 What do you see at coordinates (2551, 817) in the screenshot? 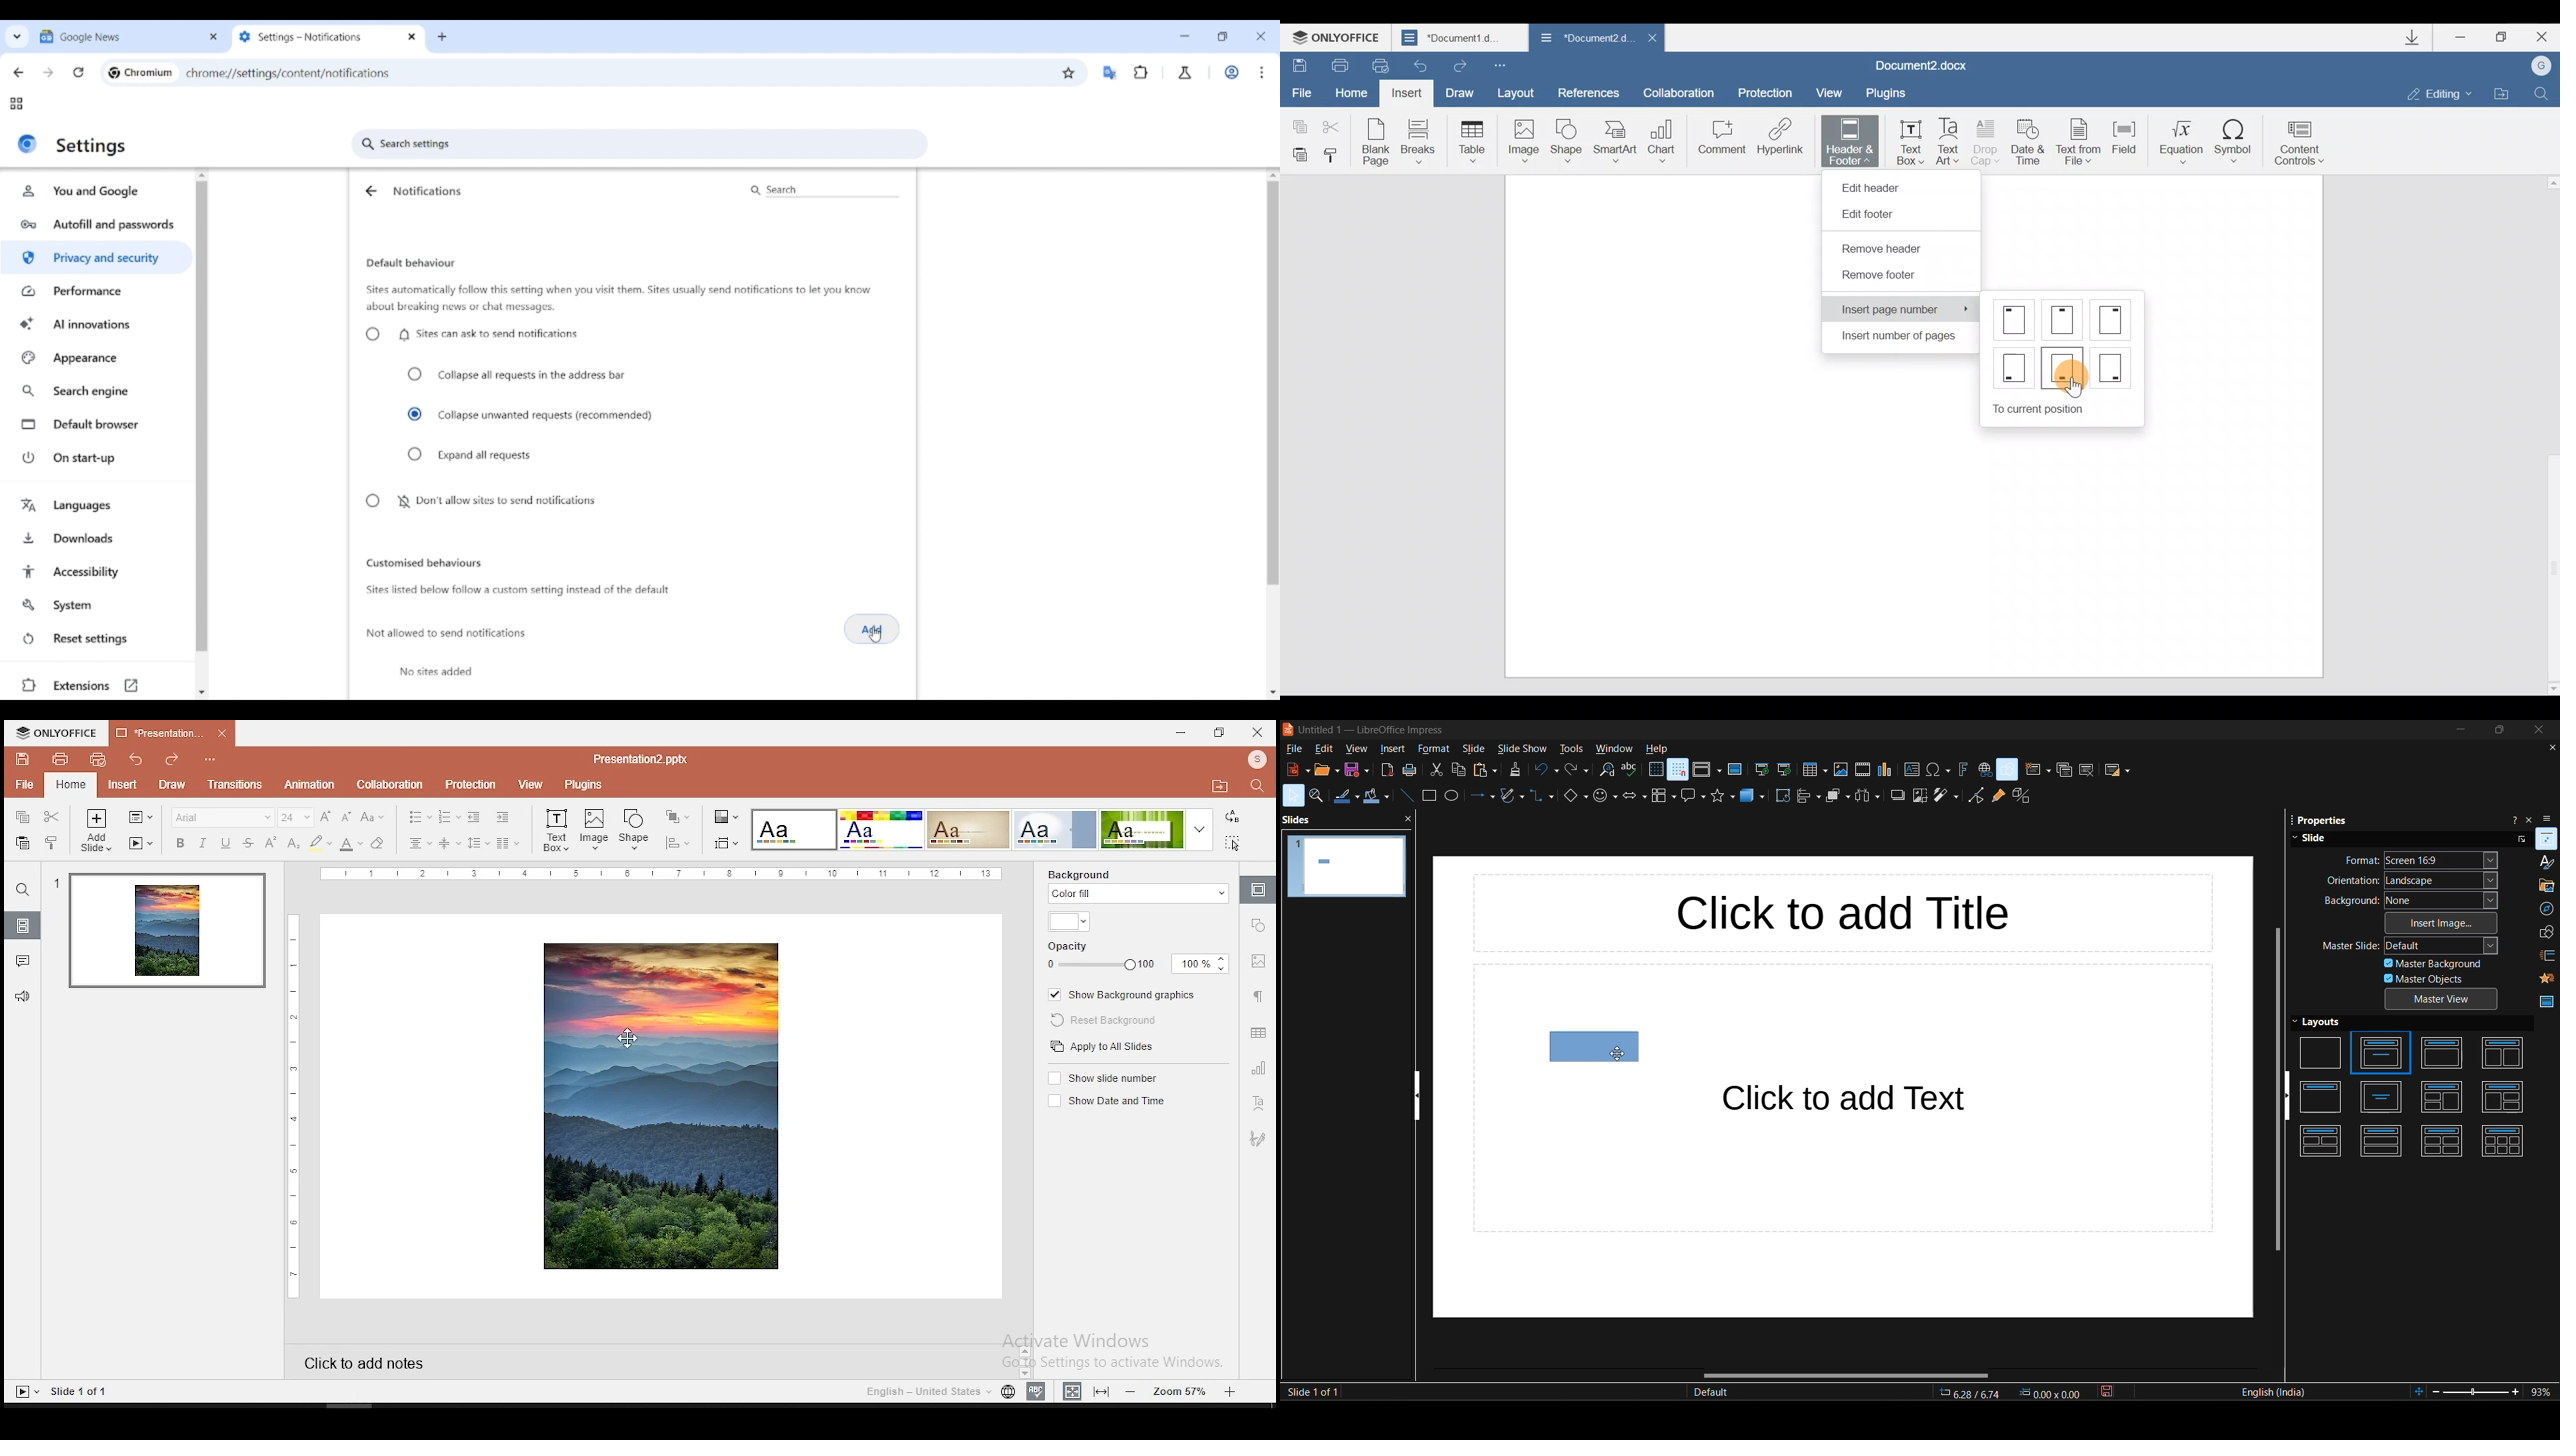
I see `sidebar settings` at bounding box center [2551, 817].